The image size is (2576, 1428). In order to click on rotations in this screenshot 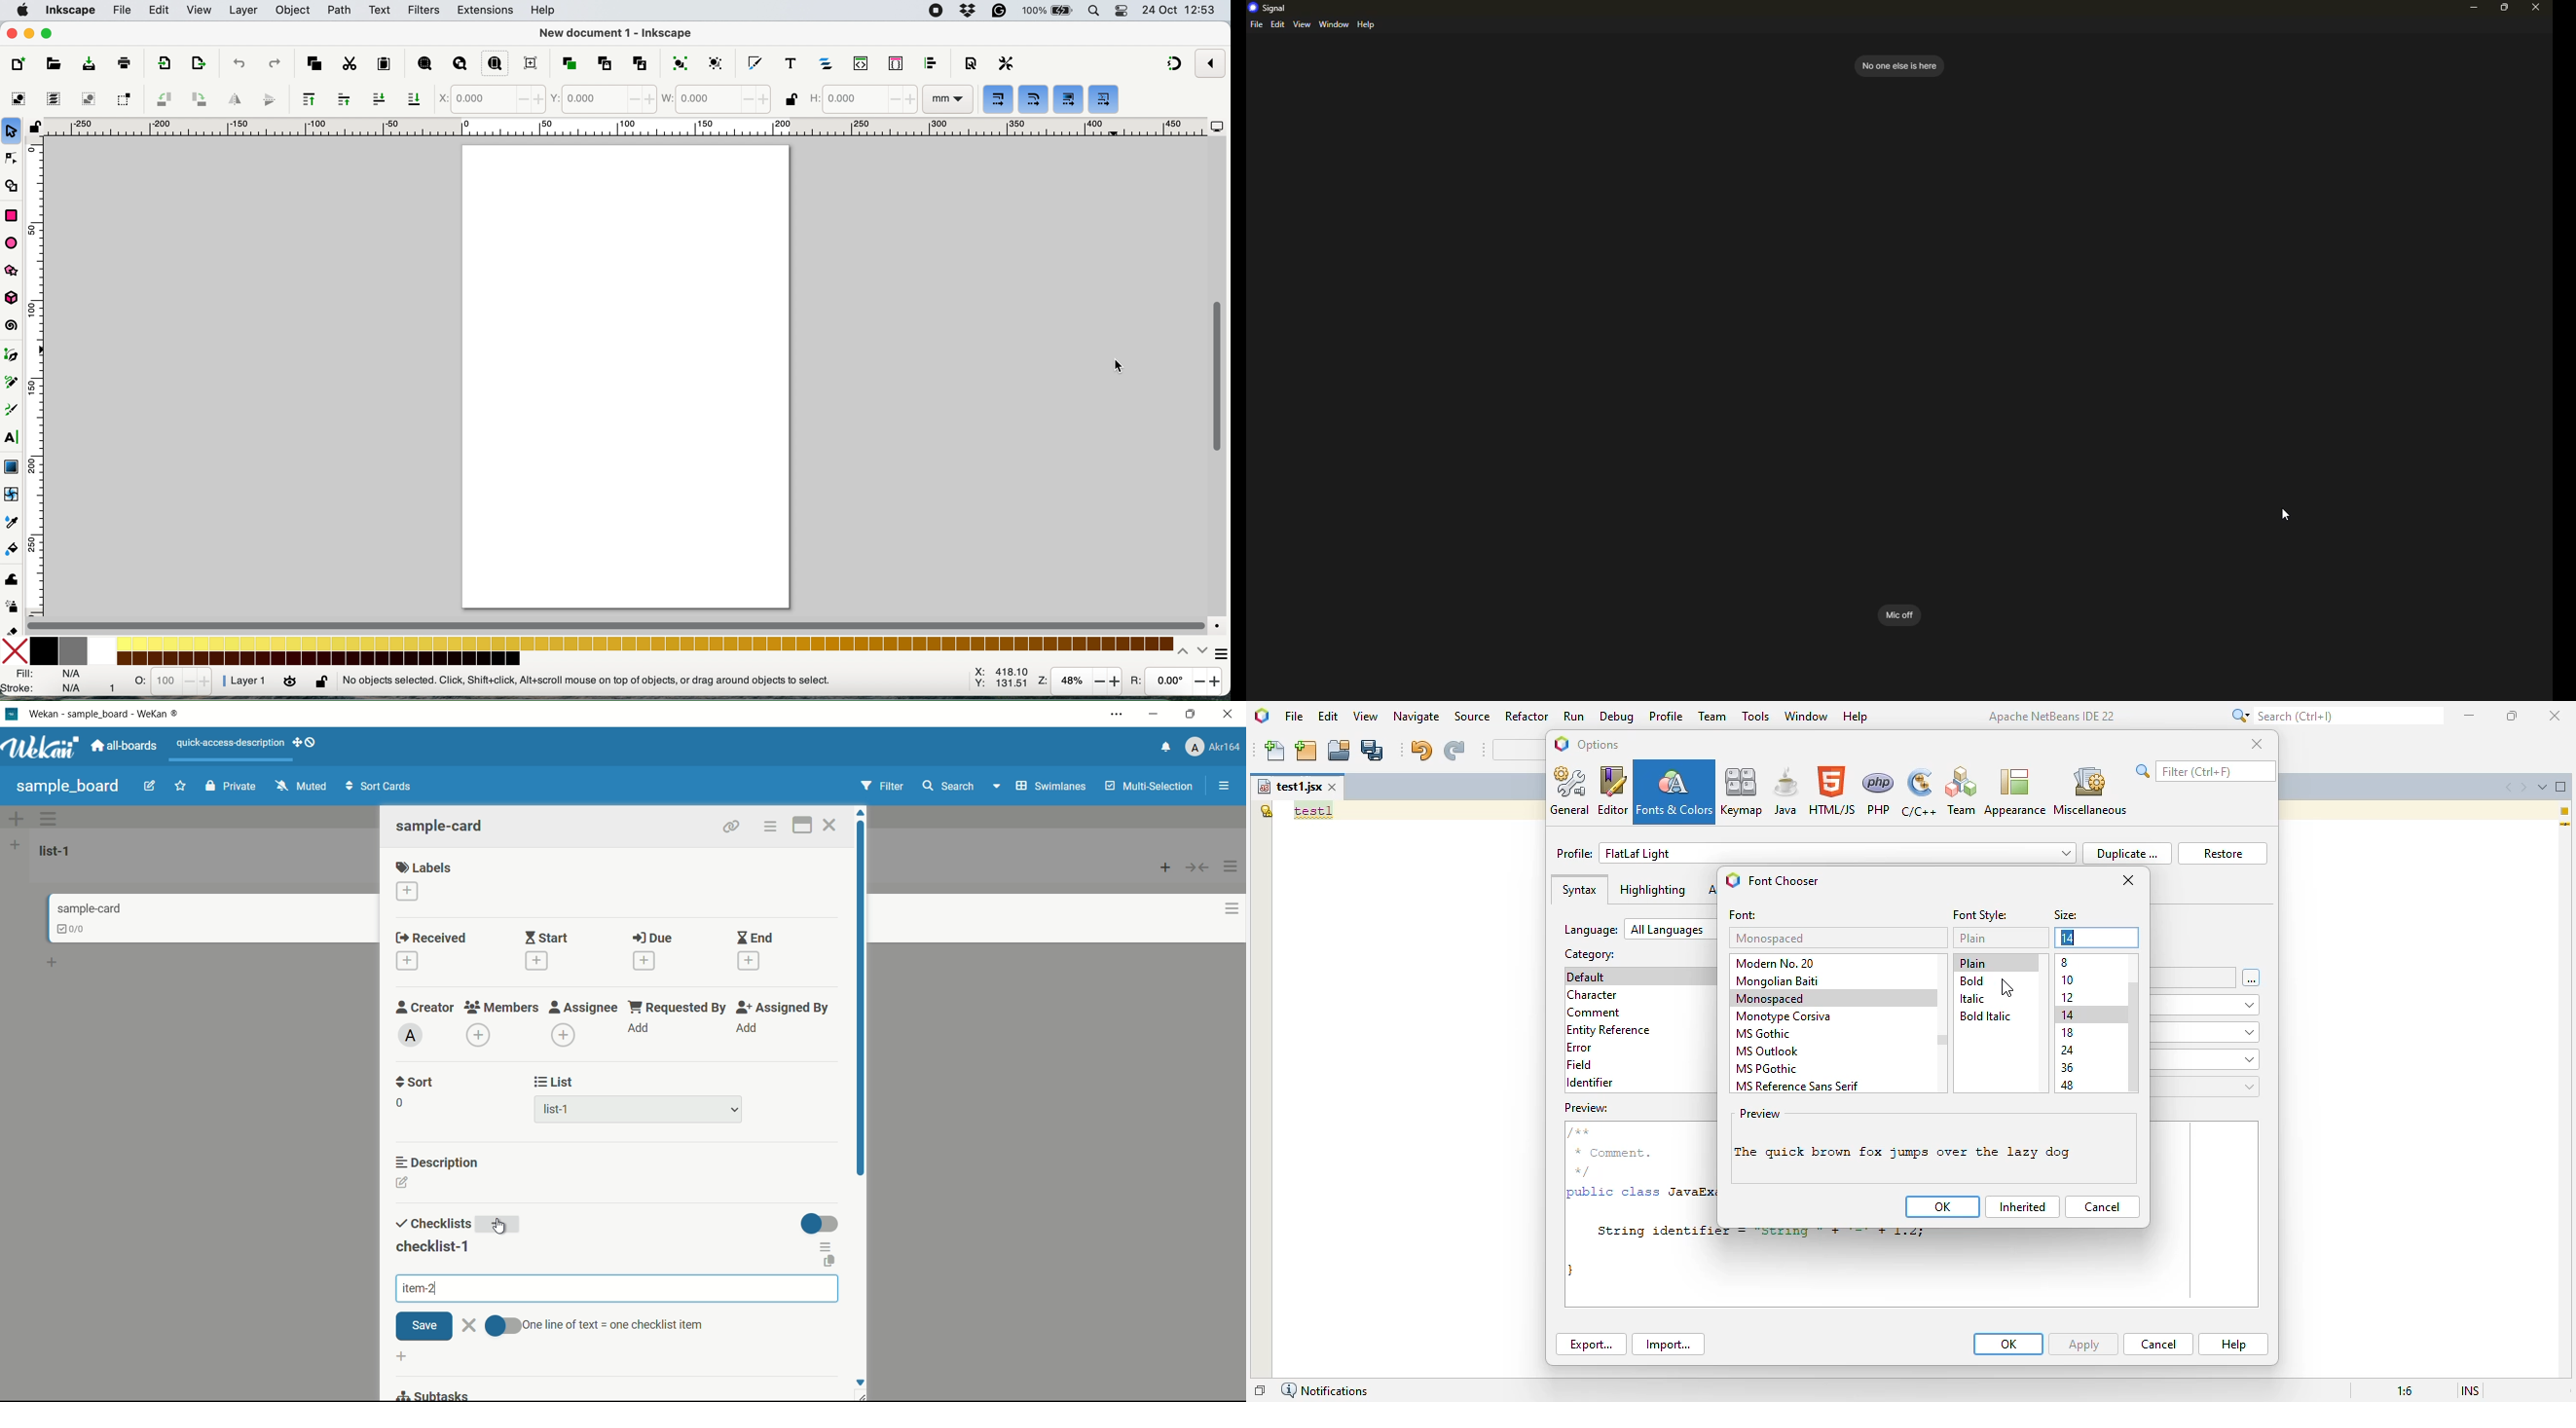, I will do `click(1174, 679)`.